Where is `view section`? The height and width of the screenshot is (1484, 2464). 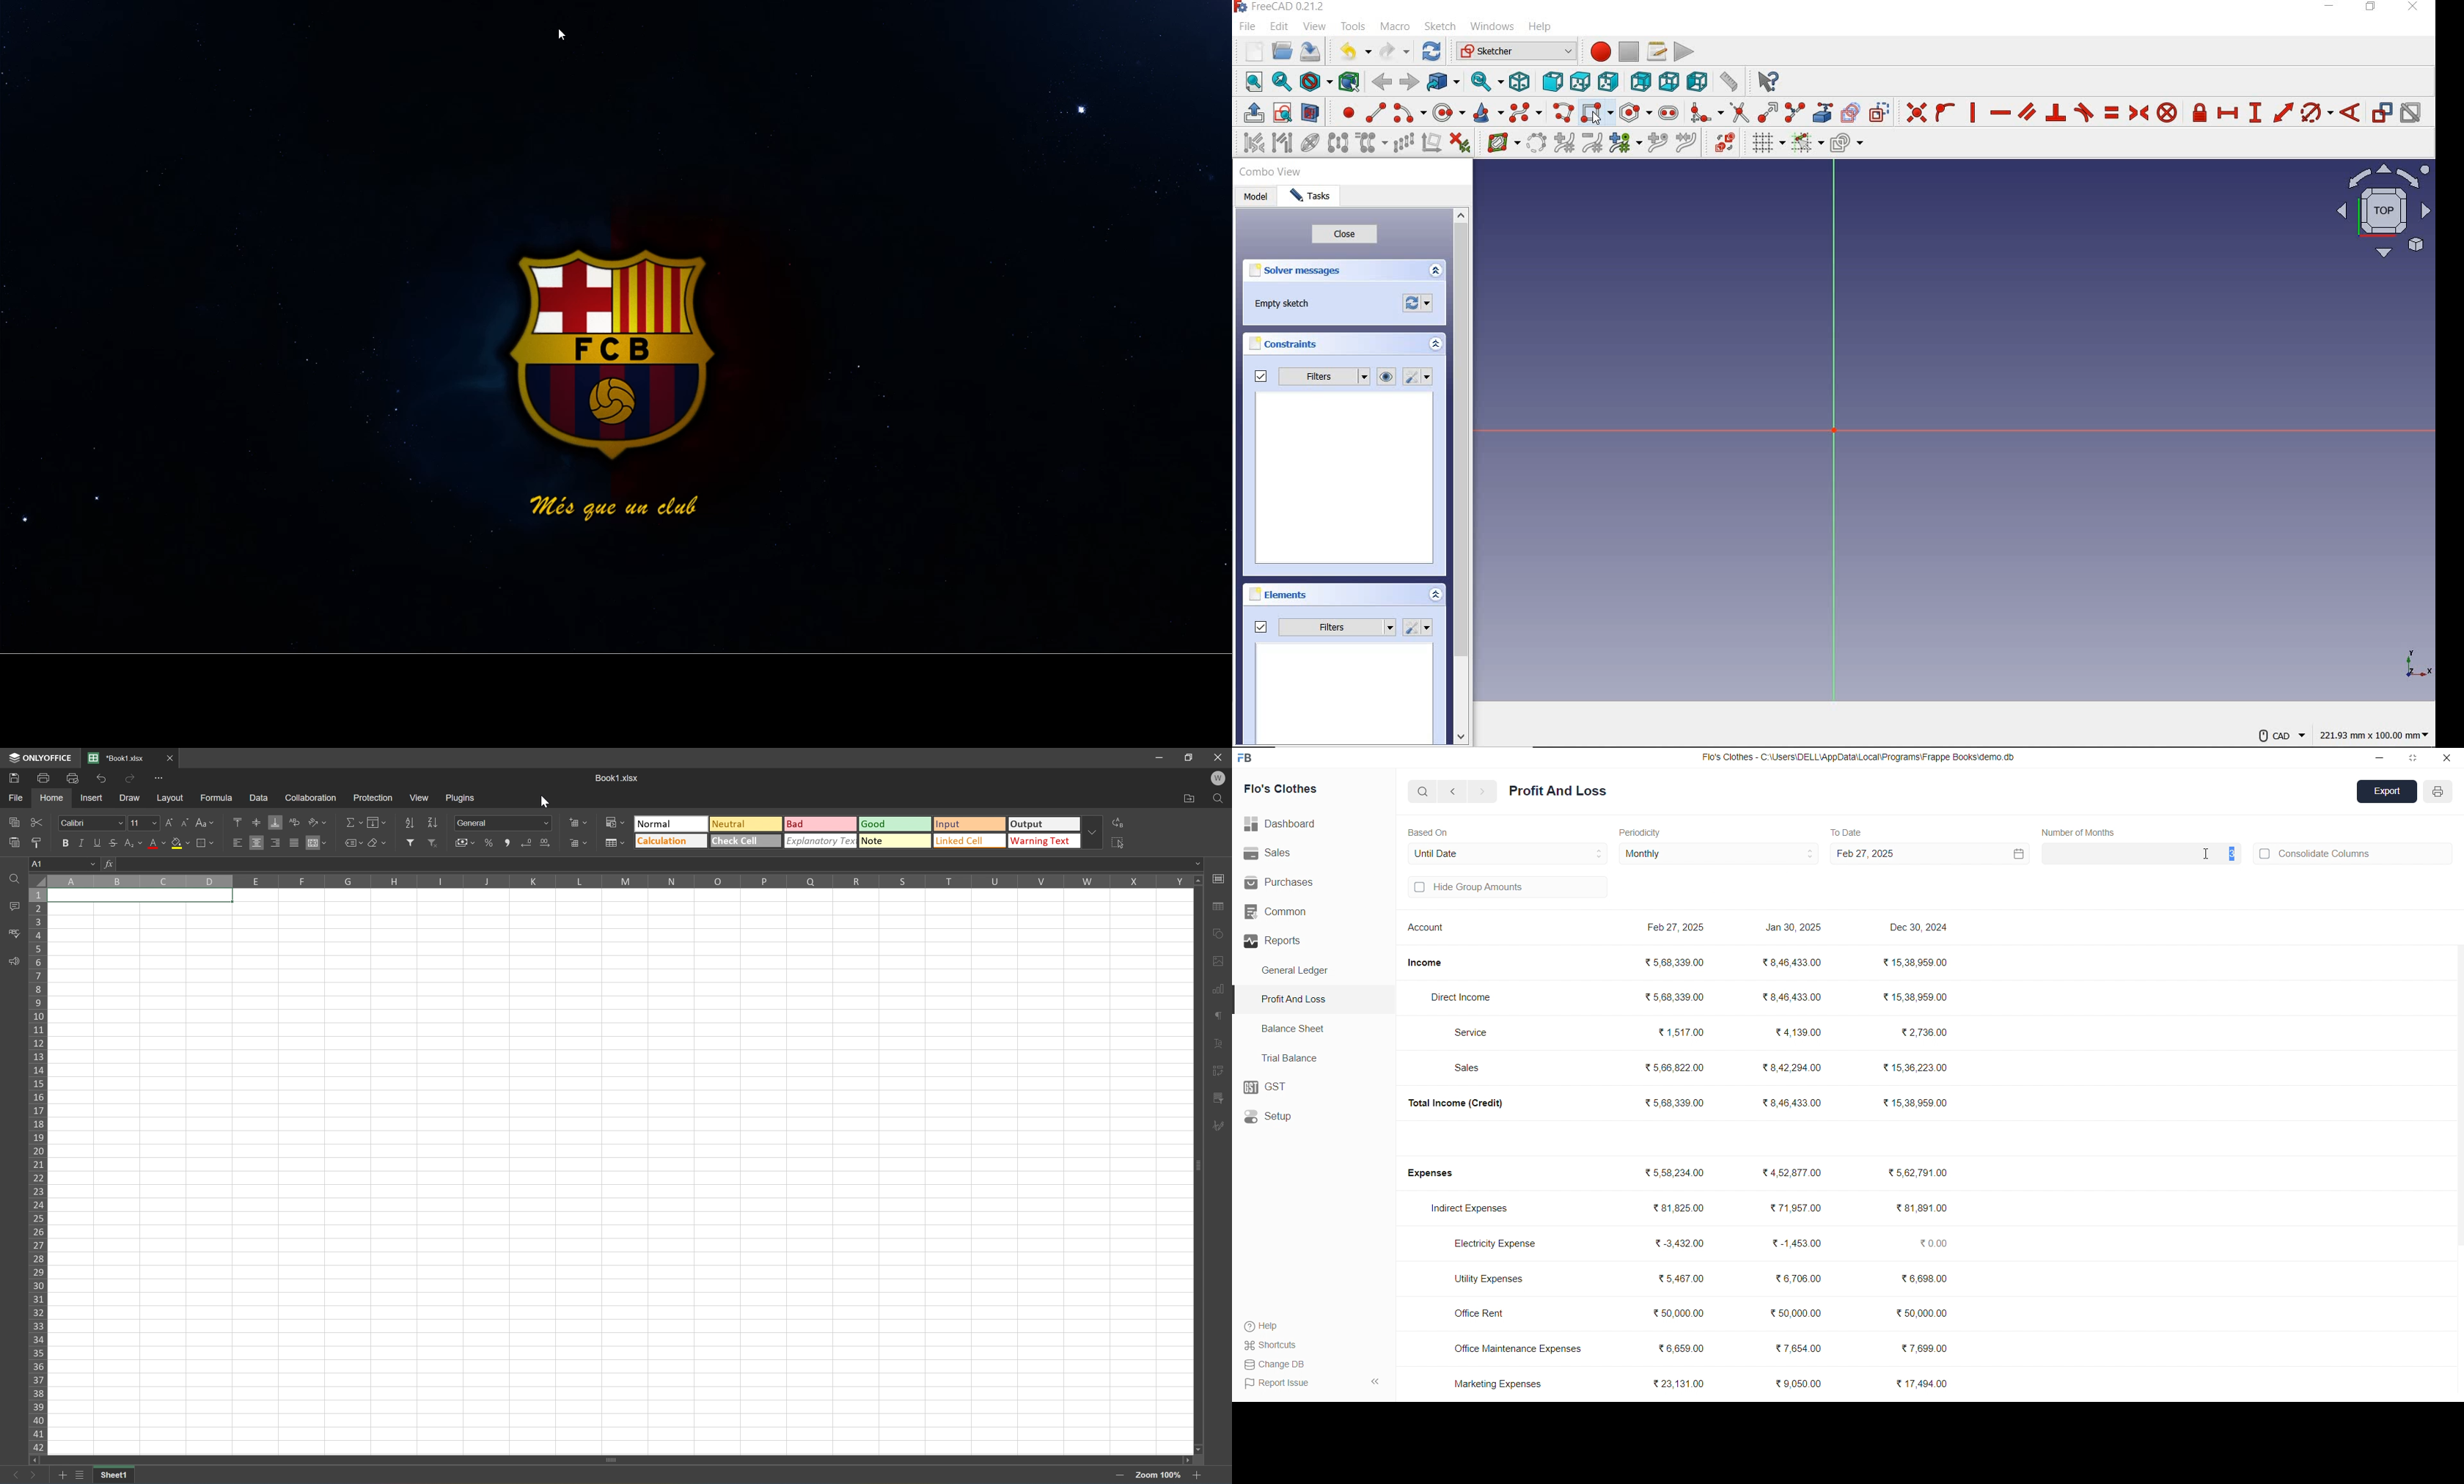
view section is located at coordinates (1313, 113).